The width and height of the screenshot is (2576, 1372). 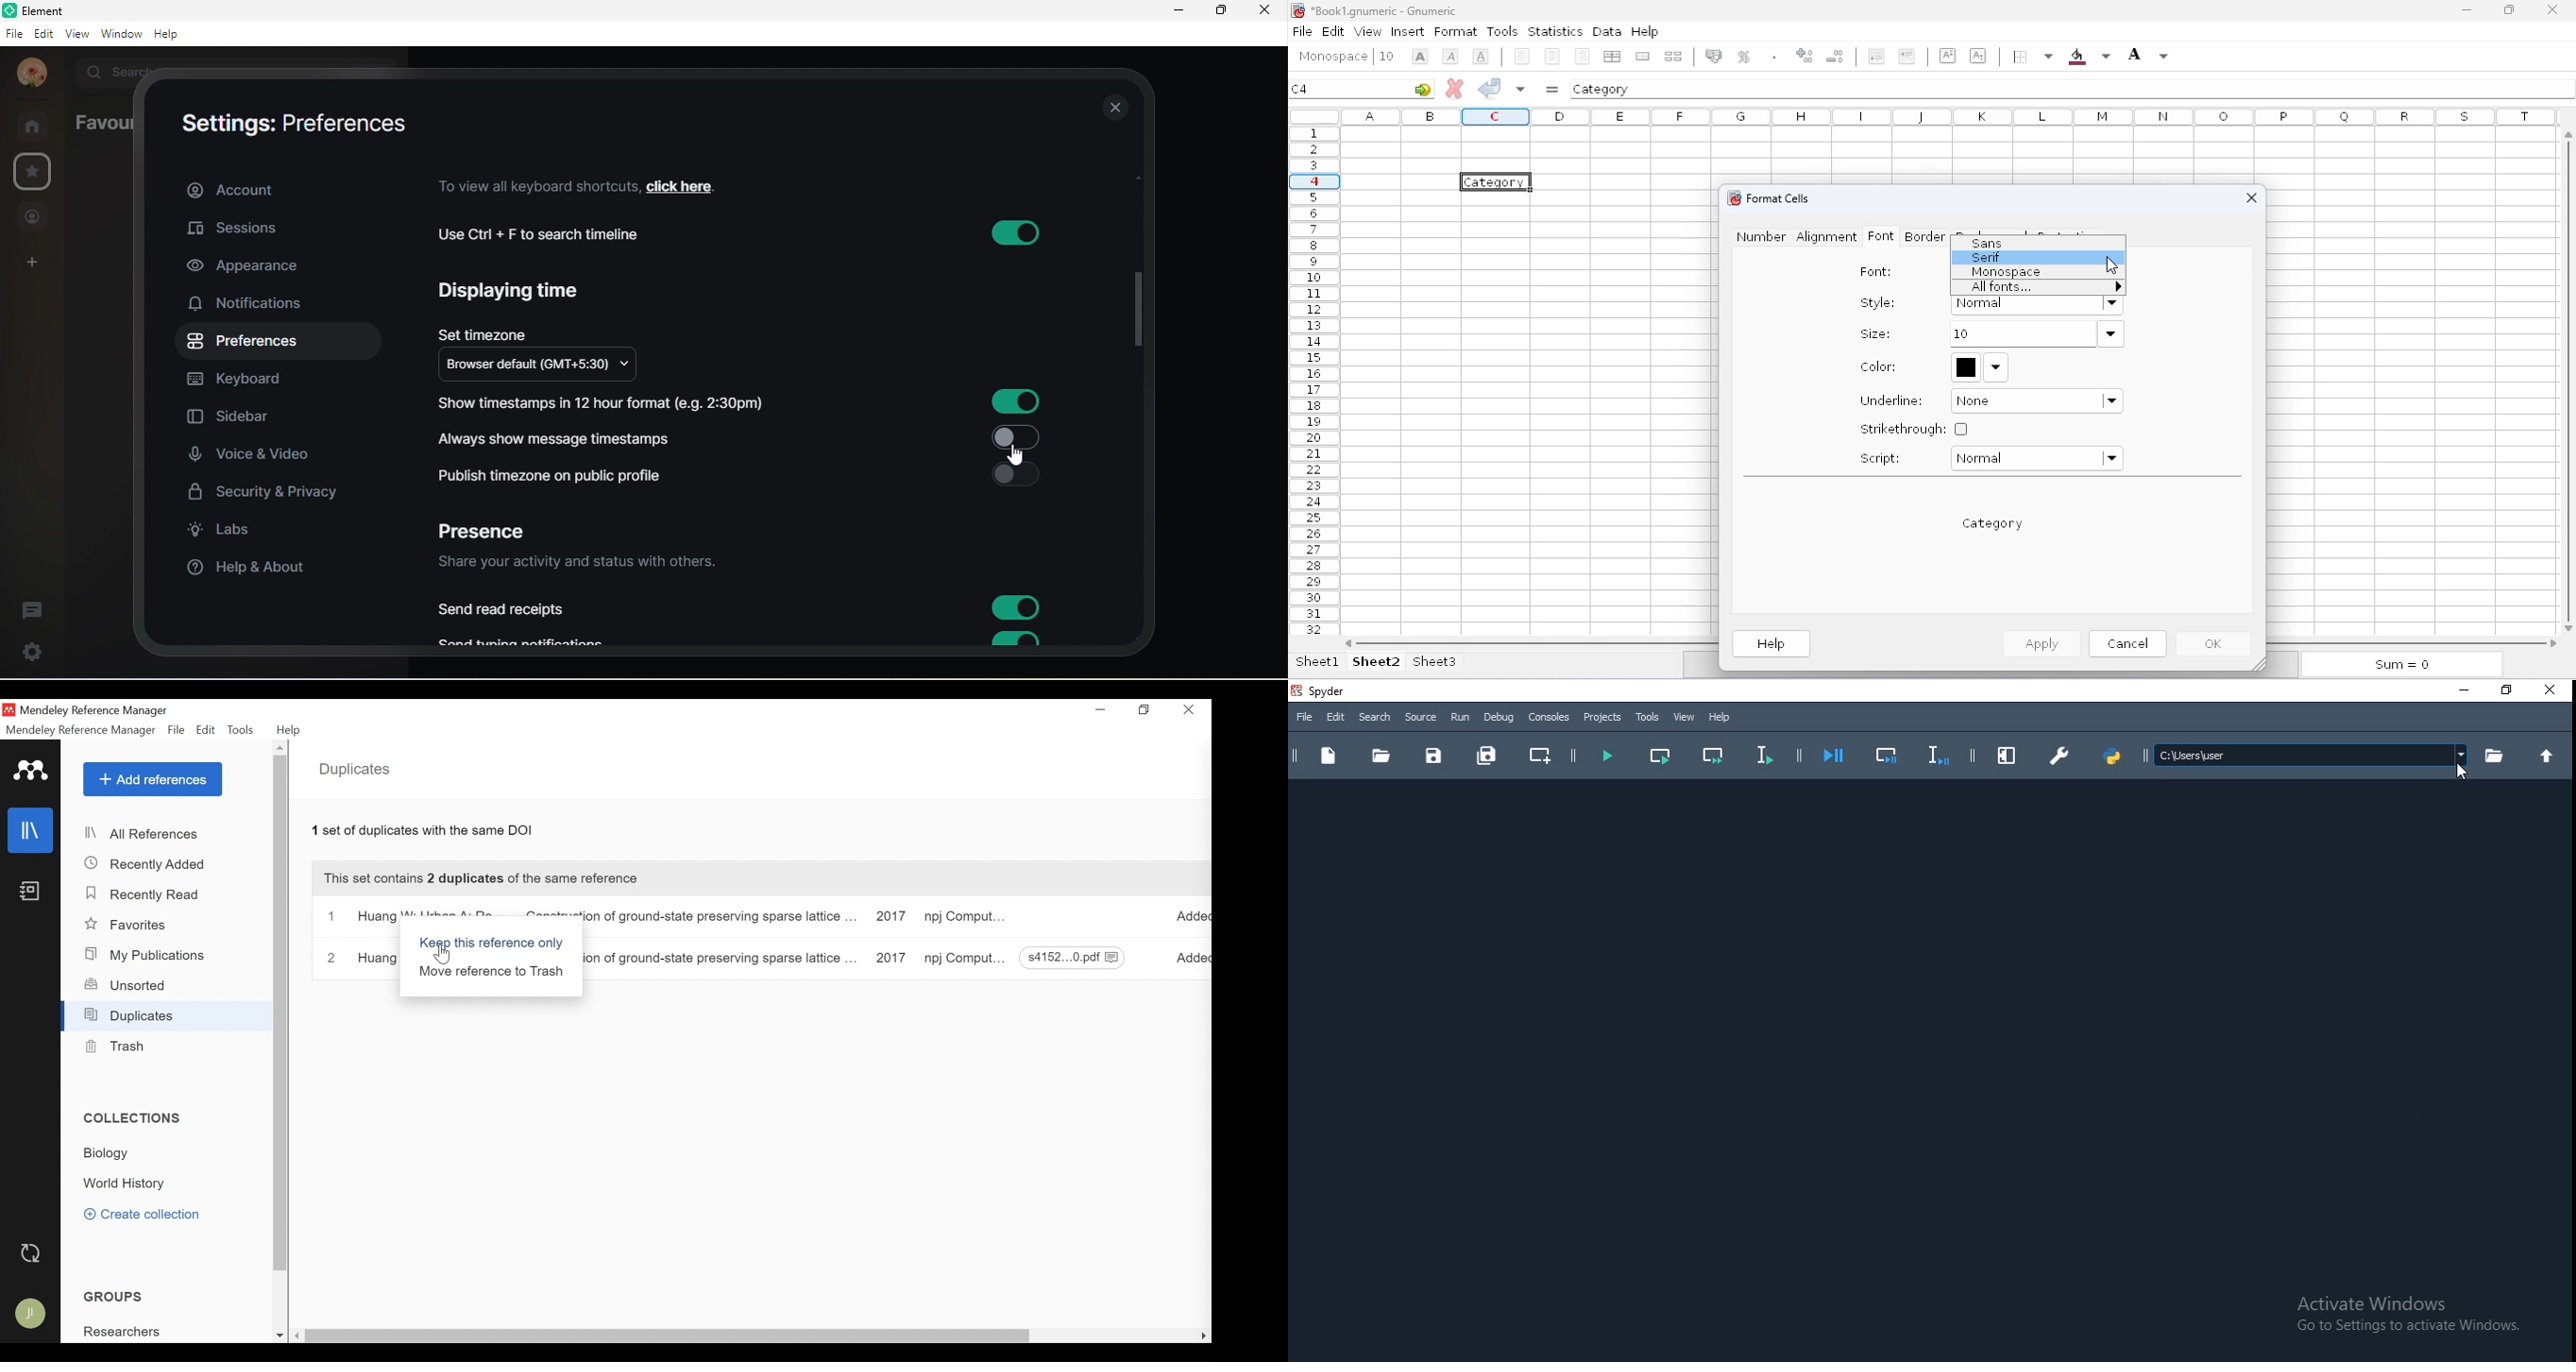 What do you see at coordinates (31, 771) in the screenshot?
I see `Mendeley Logo` at bounding box center [31, 771].